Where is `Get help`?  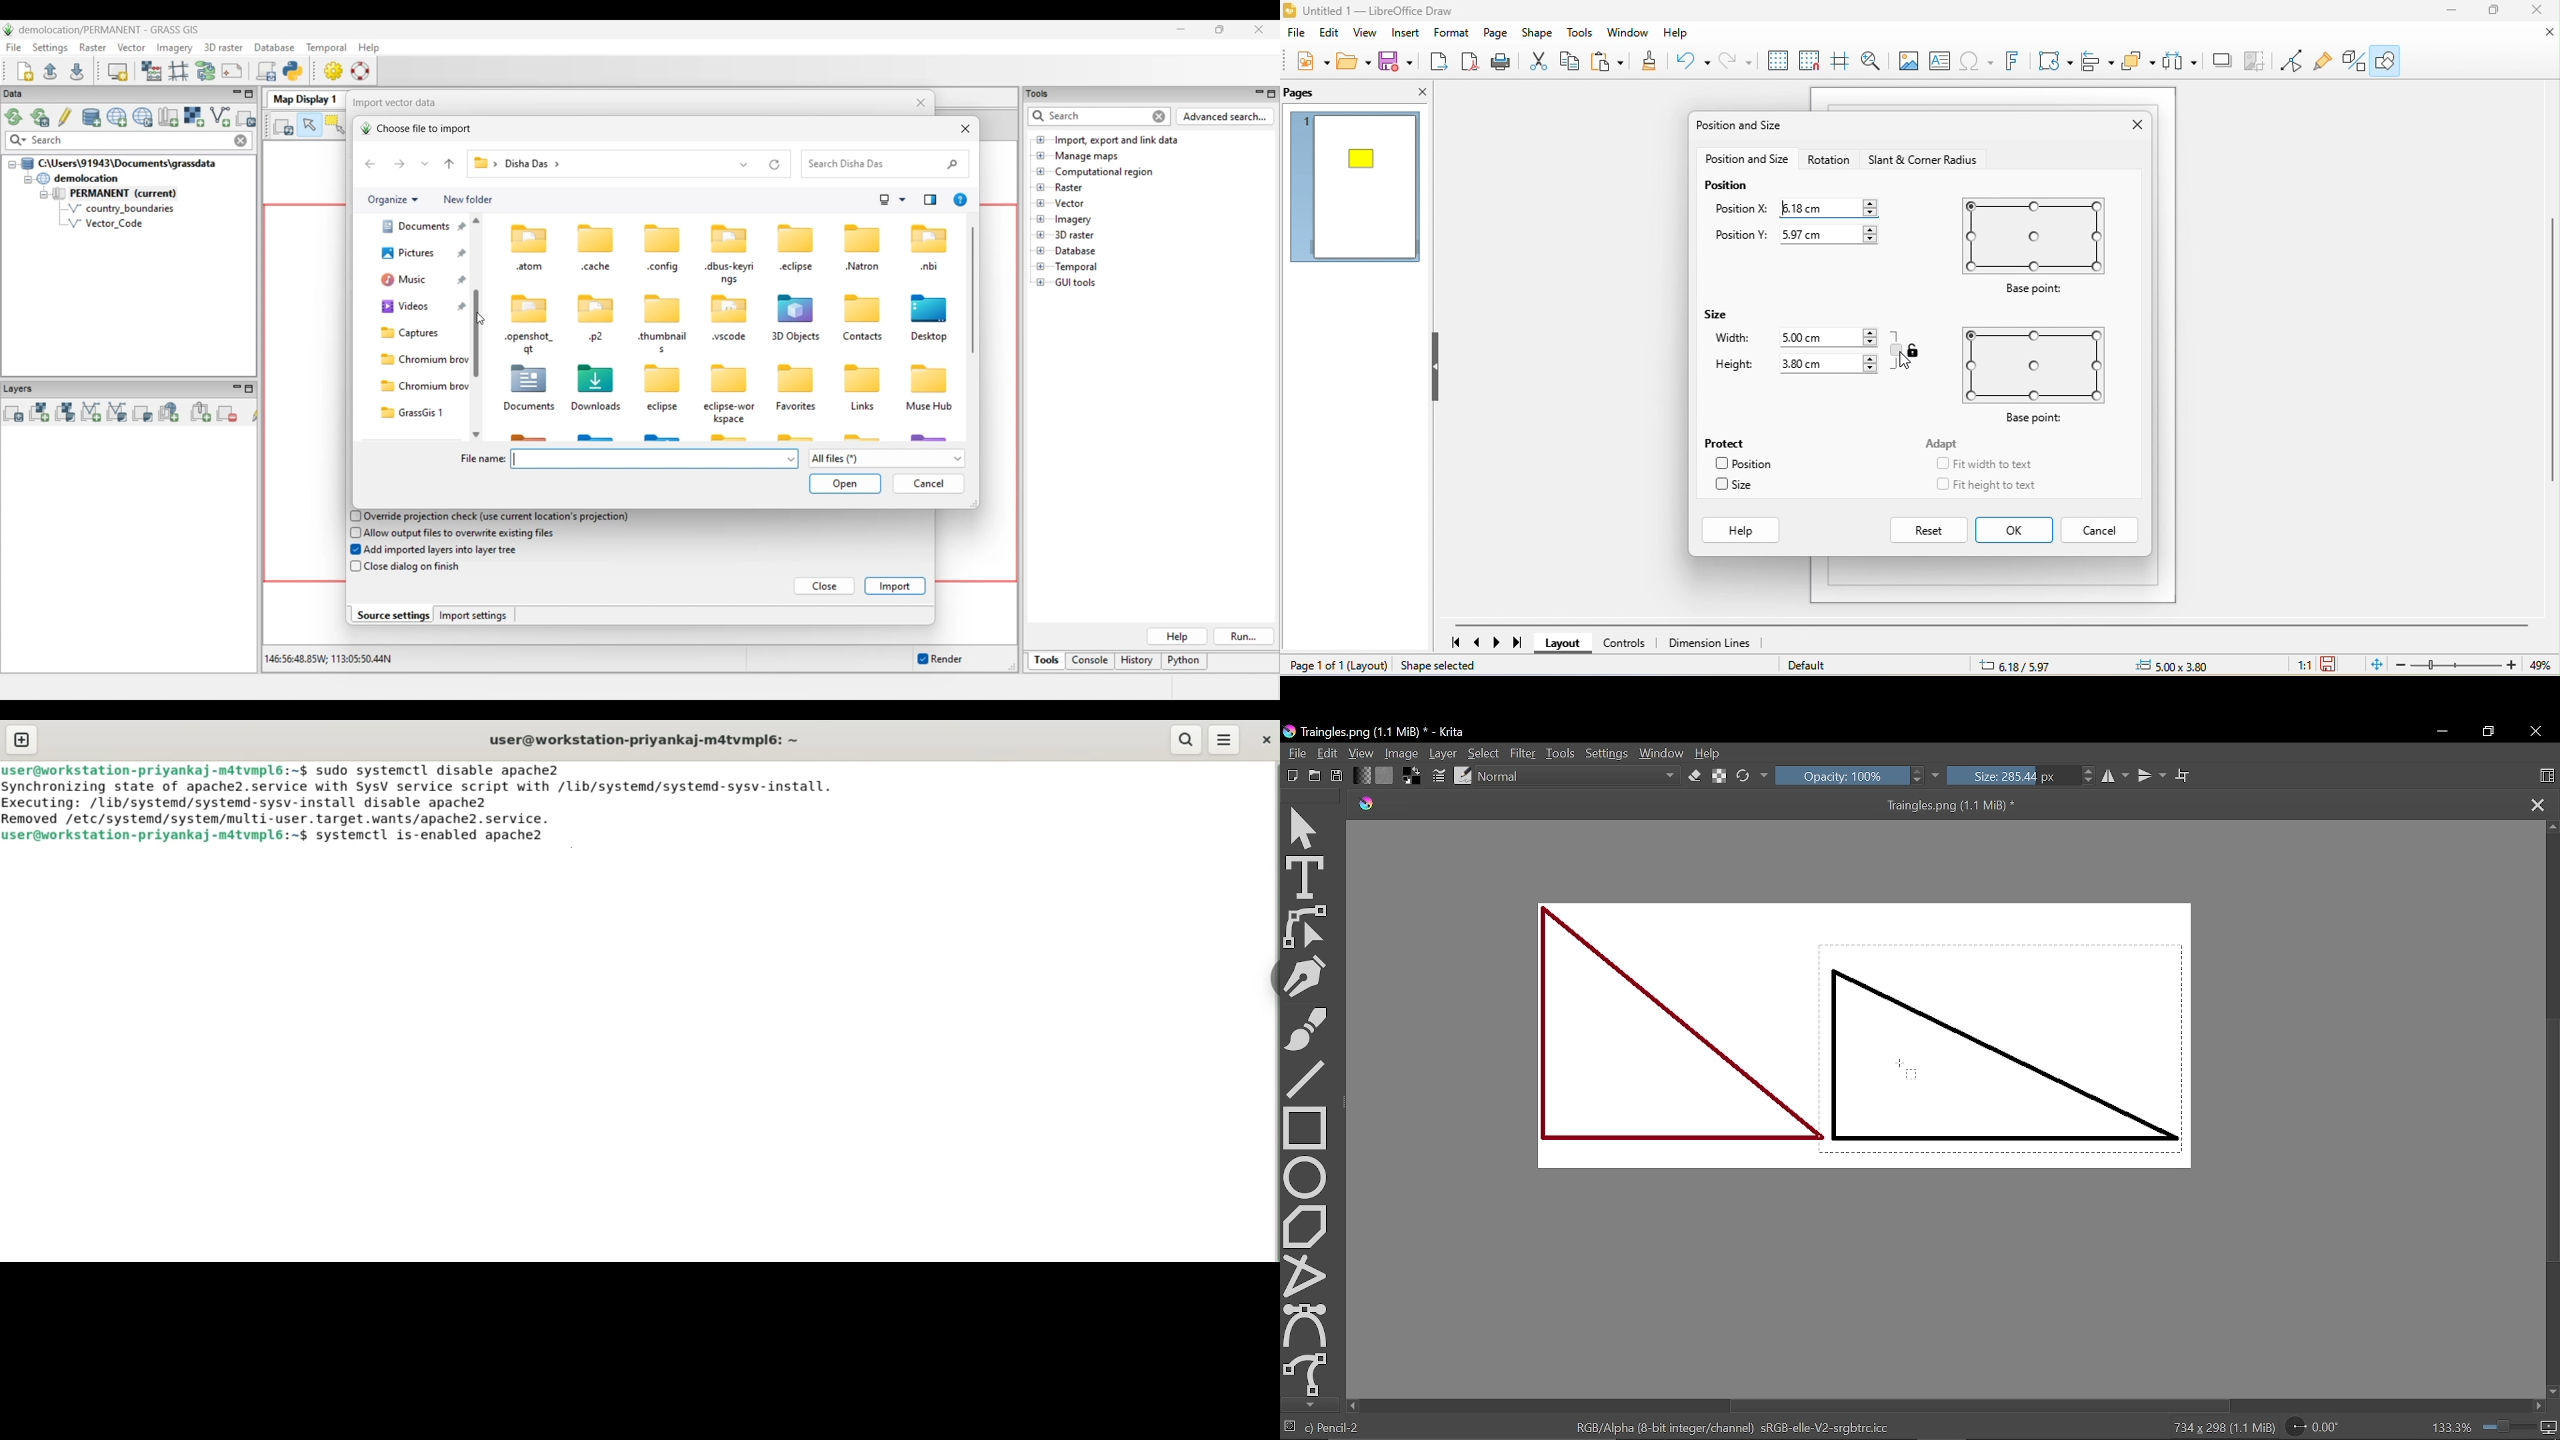 Get help is located at coordinates (960, 200).